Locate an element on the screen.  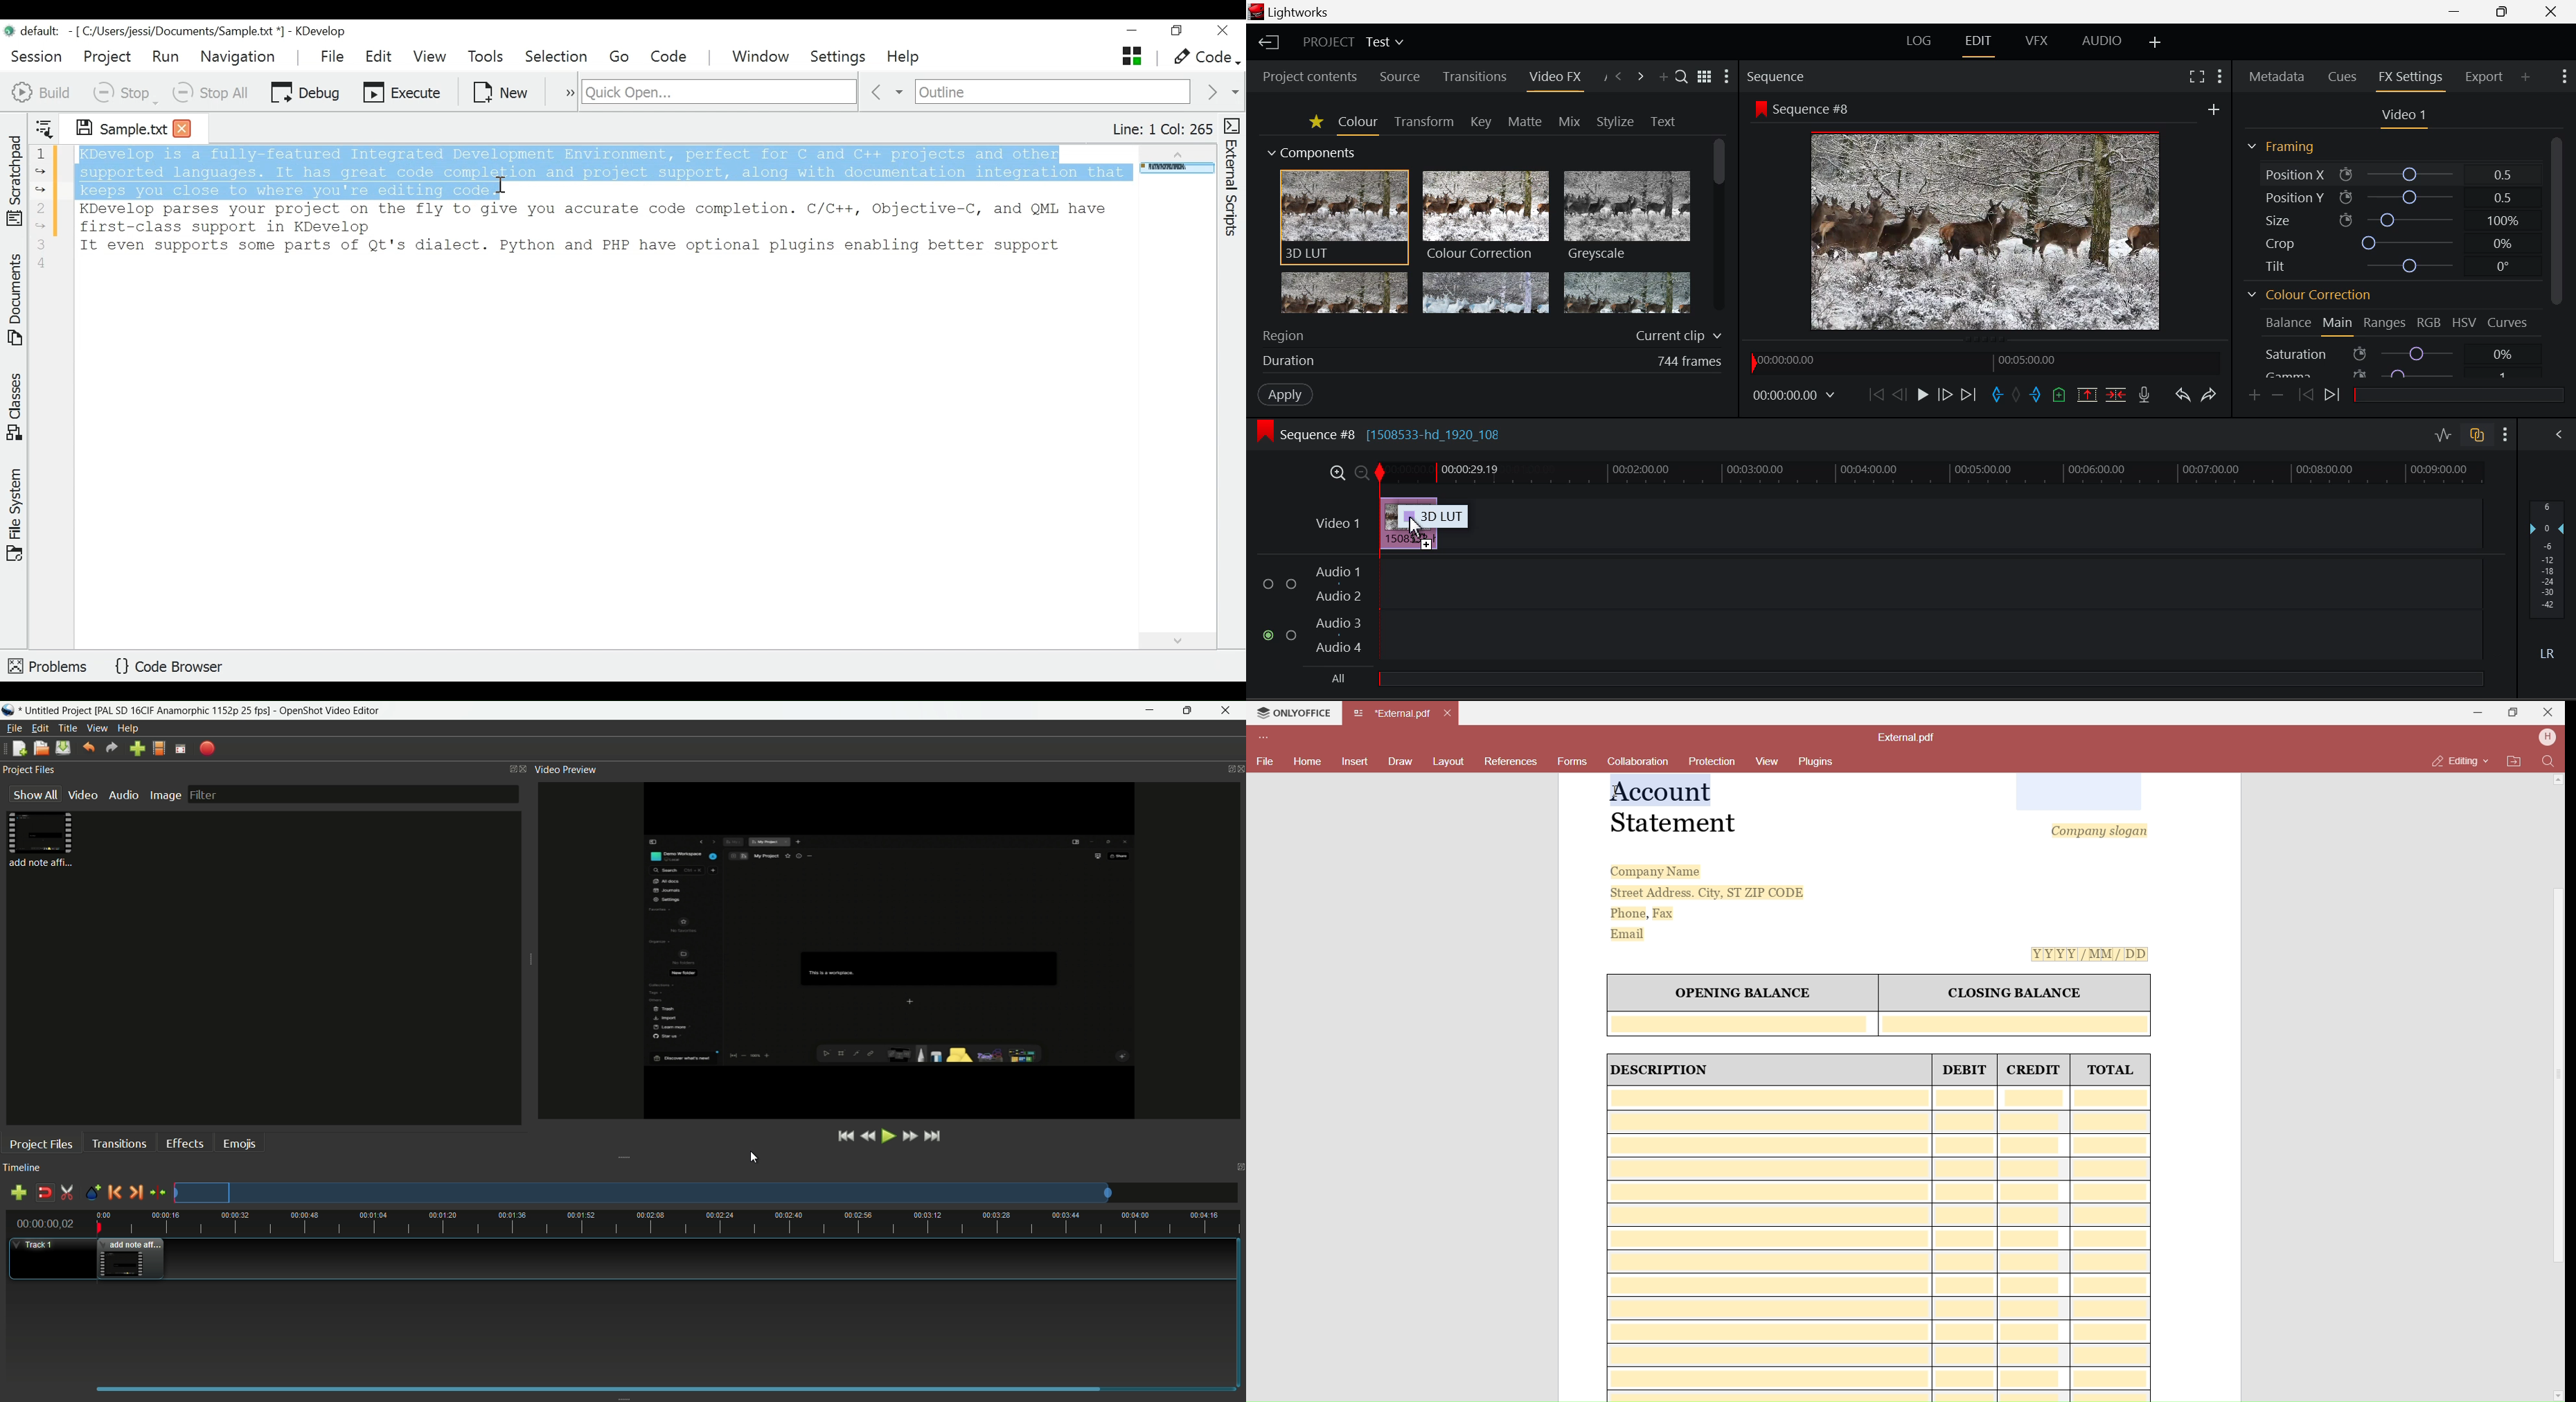
Minimize is located at coordinates (2474, 715).